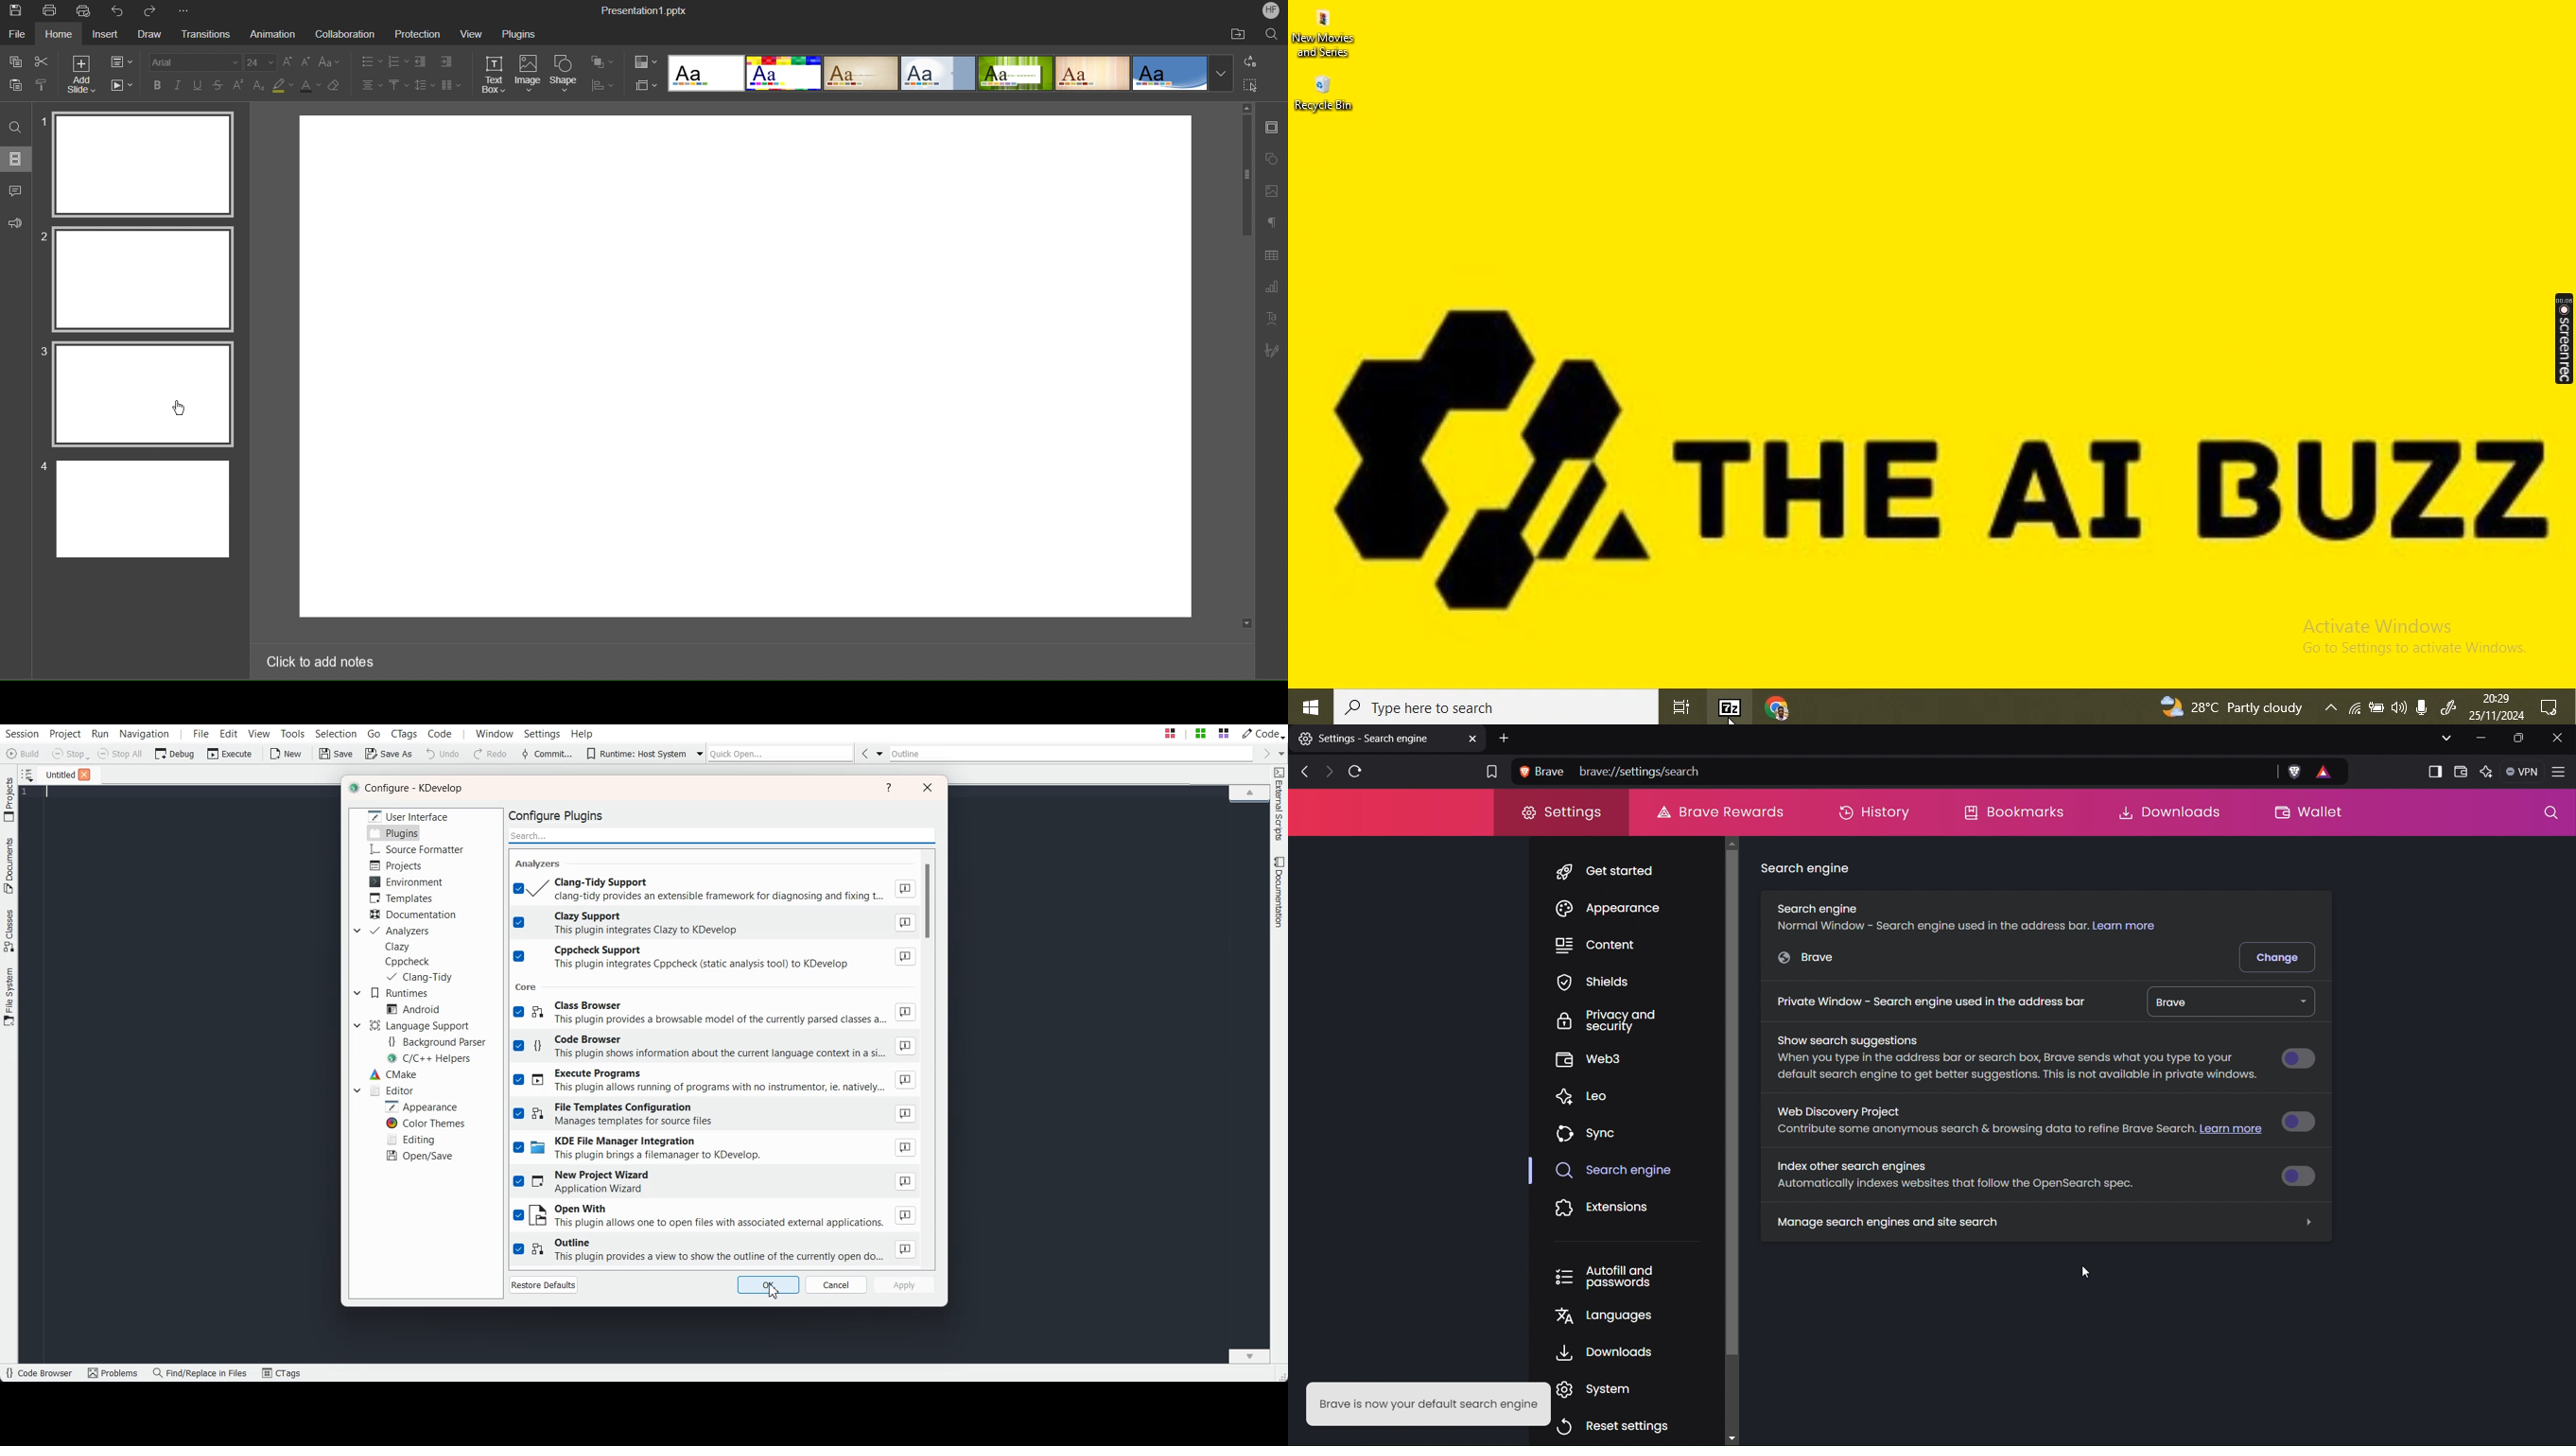  Describe the element at coordinates (152, 11) in the screenshot. I see `Redo` at that location.